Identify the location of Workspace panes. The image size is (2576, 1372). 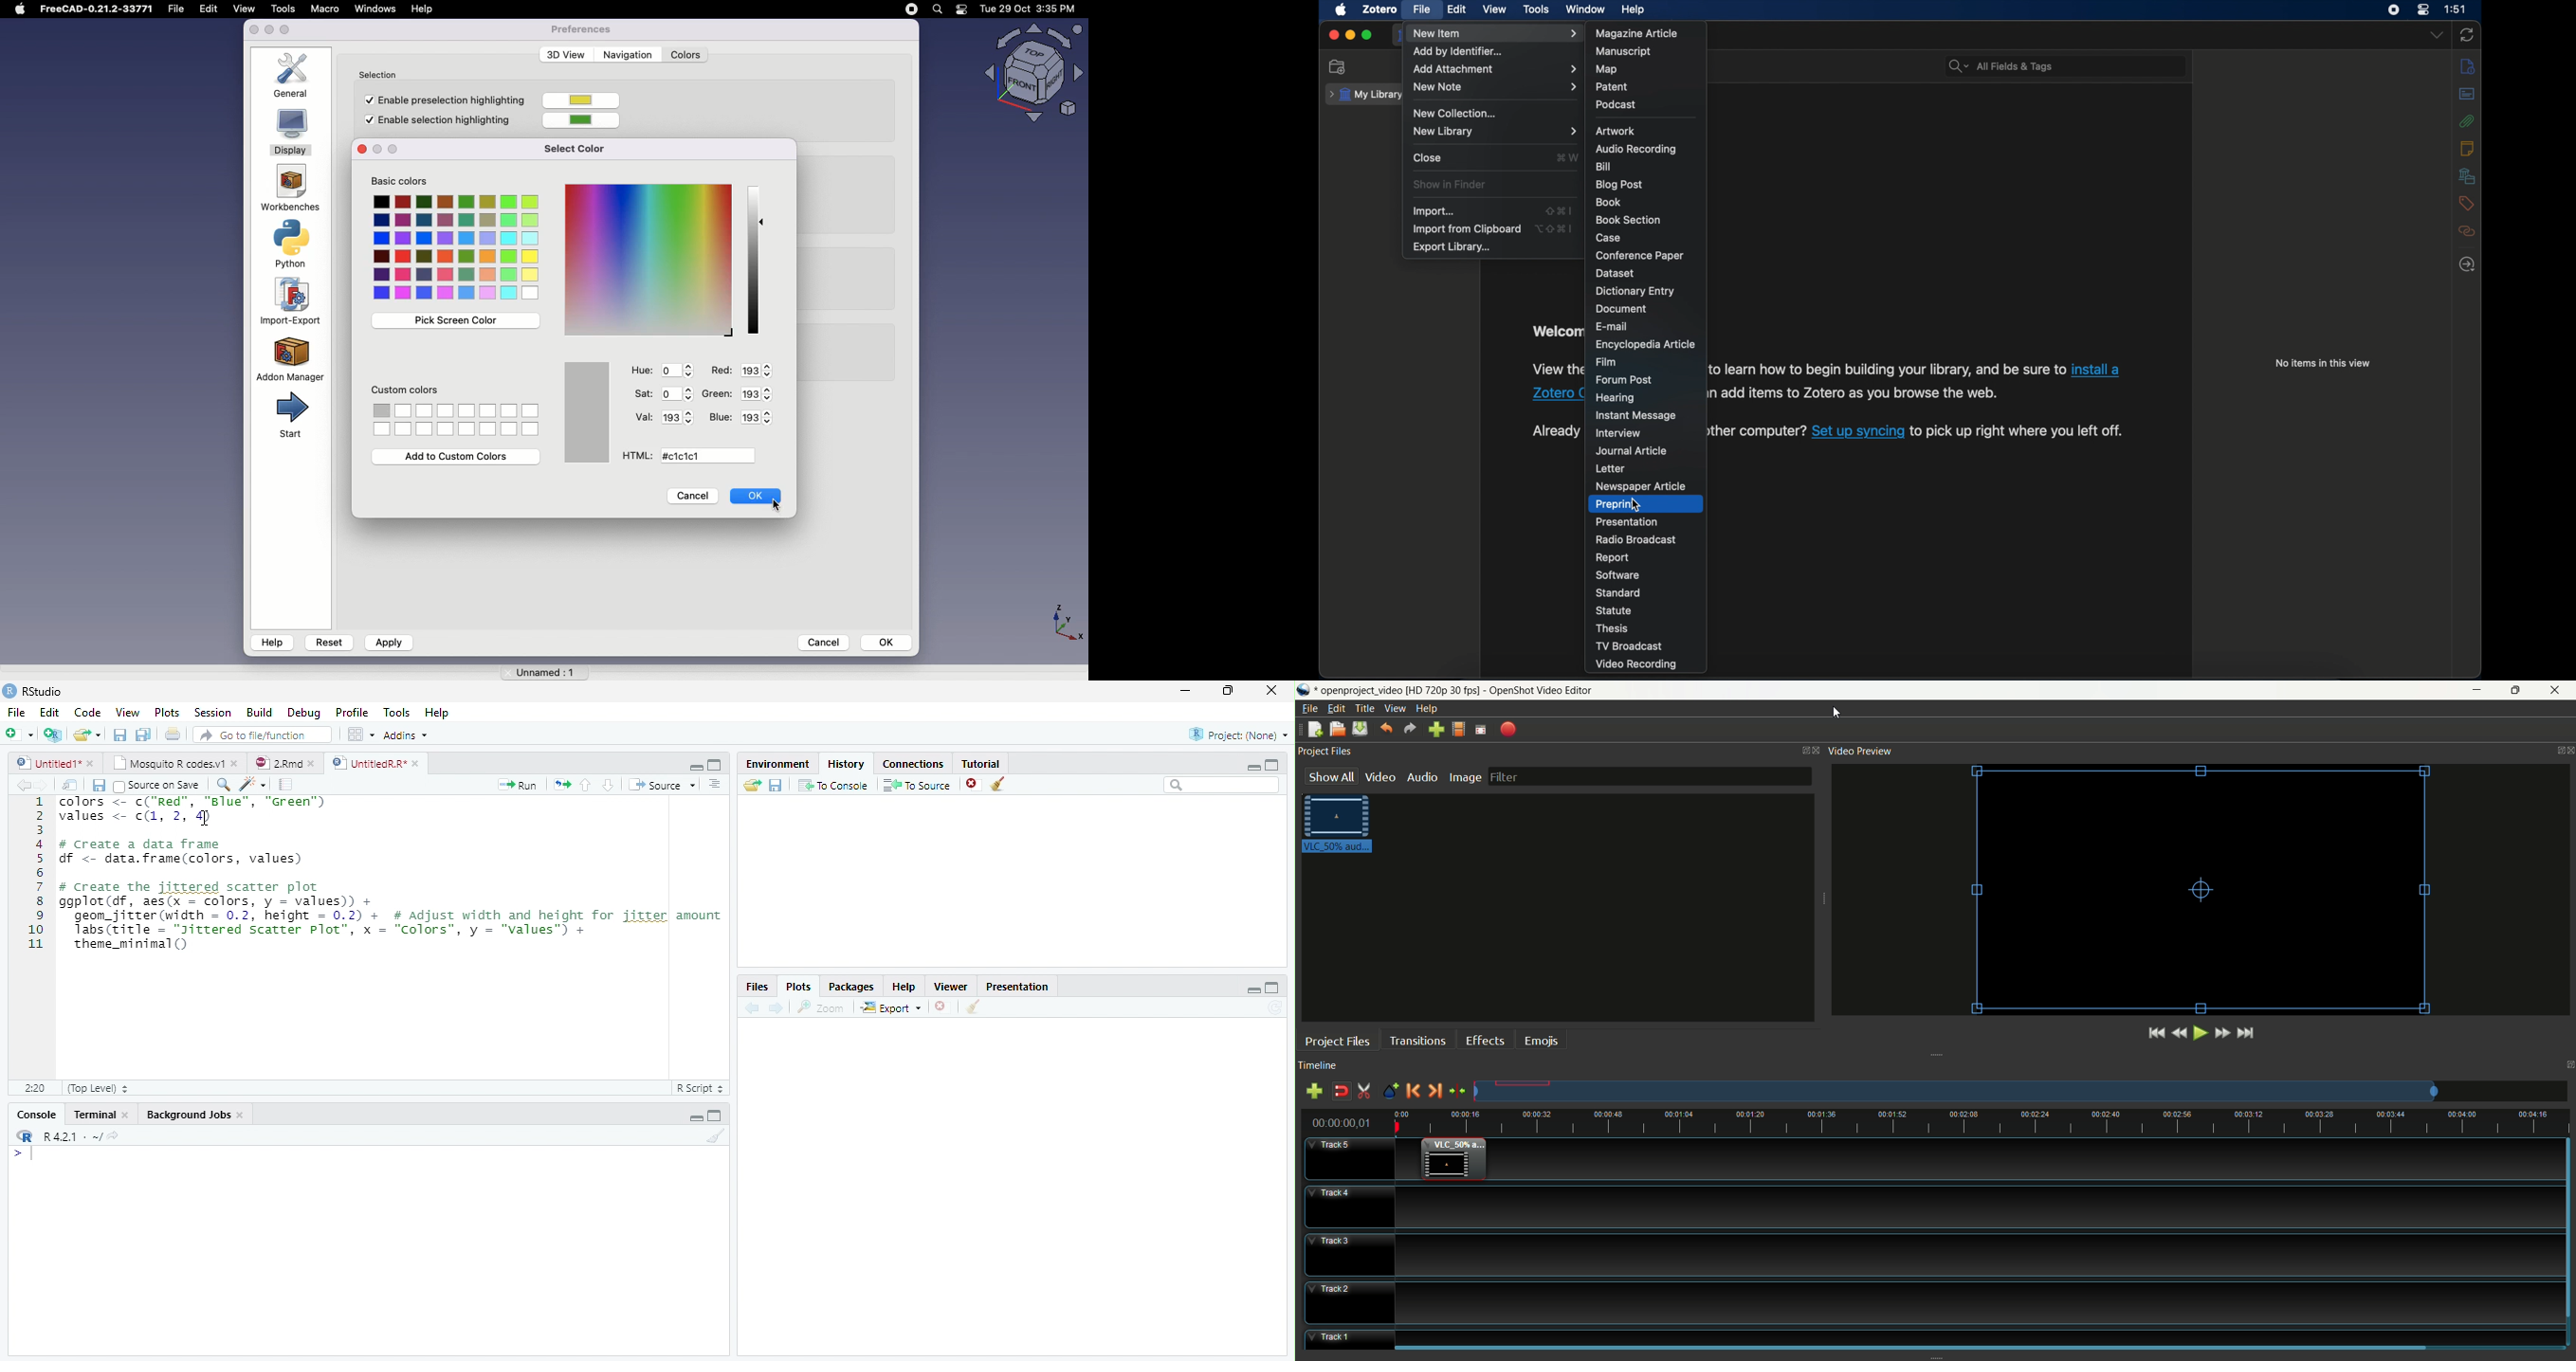
(361, 735).